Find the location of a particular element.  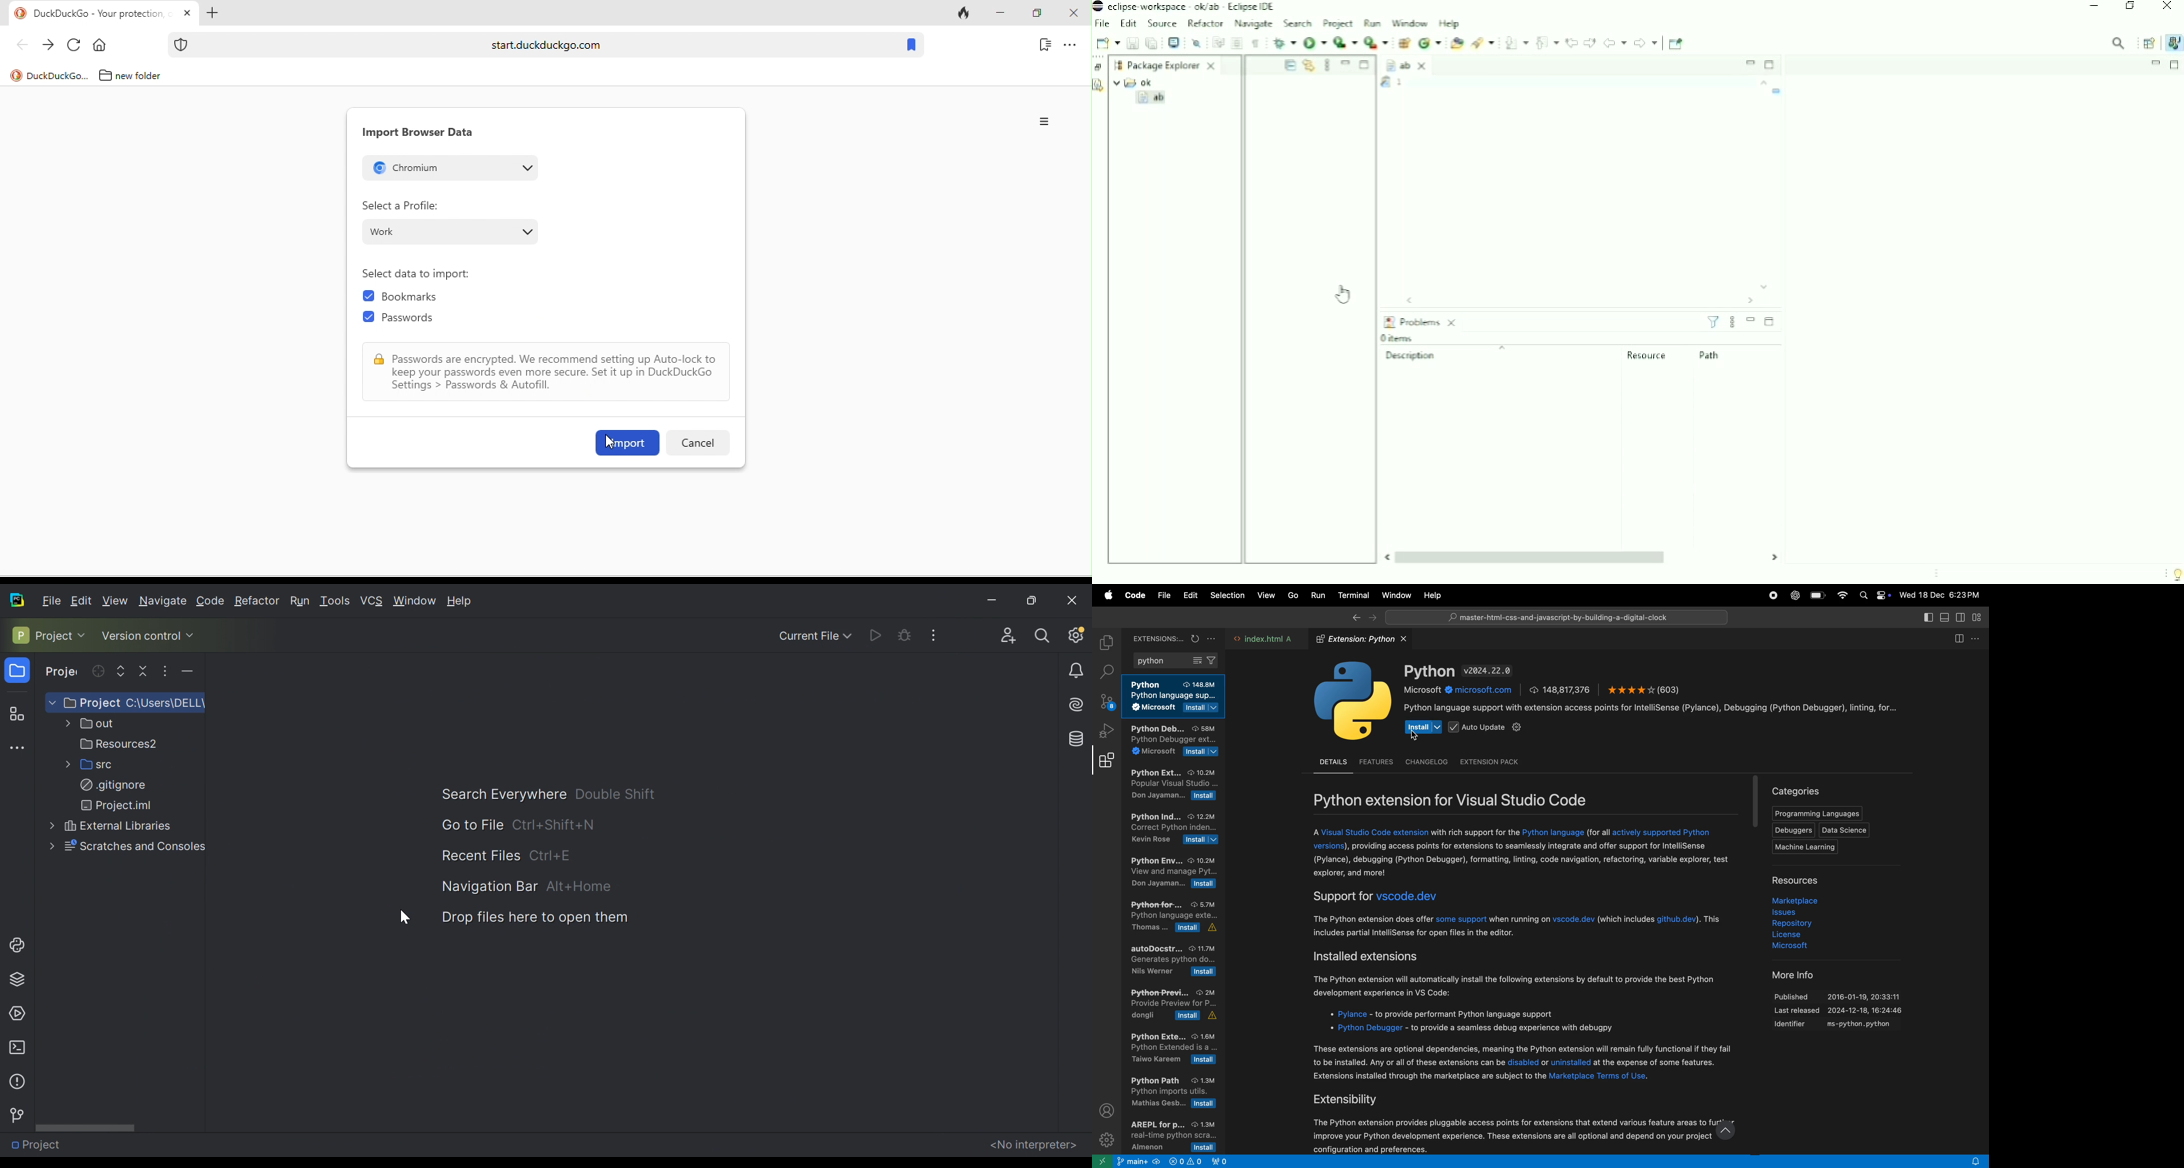

maximize is located at coordinates (1036, 14).